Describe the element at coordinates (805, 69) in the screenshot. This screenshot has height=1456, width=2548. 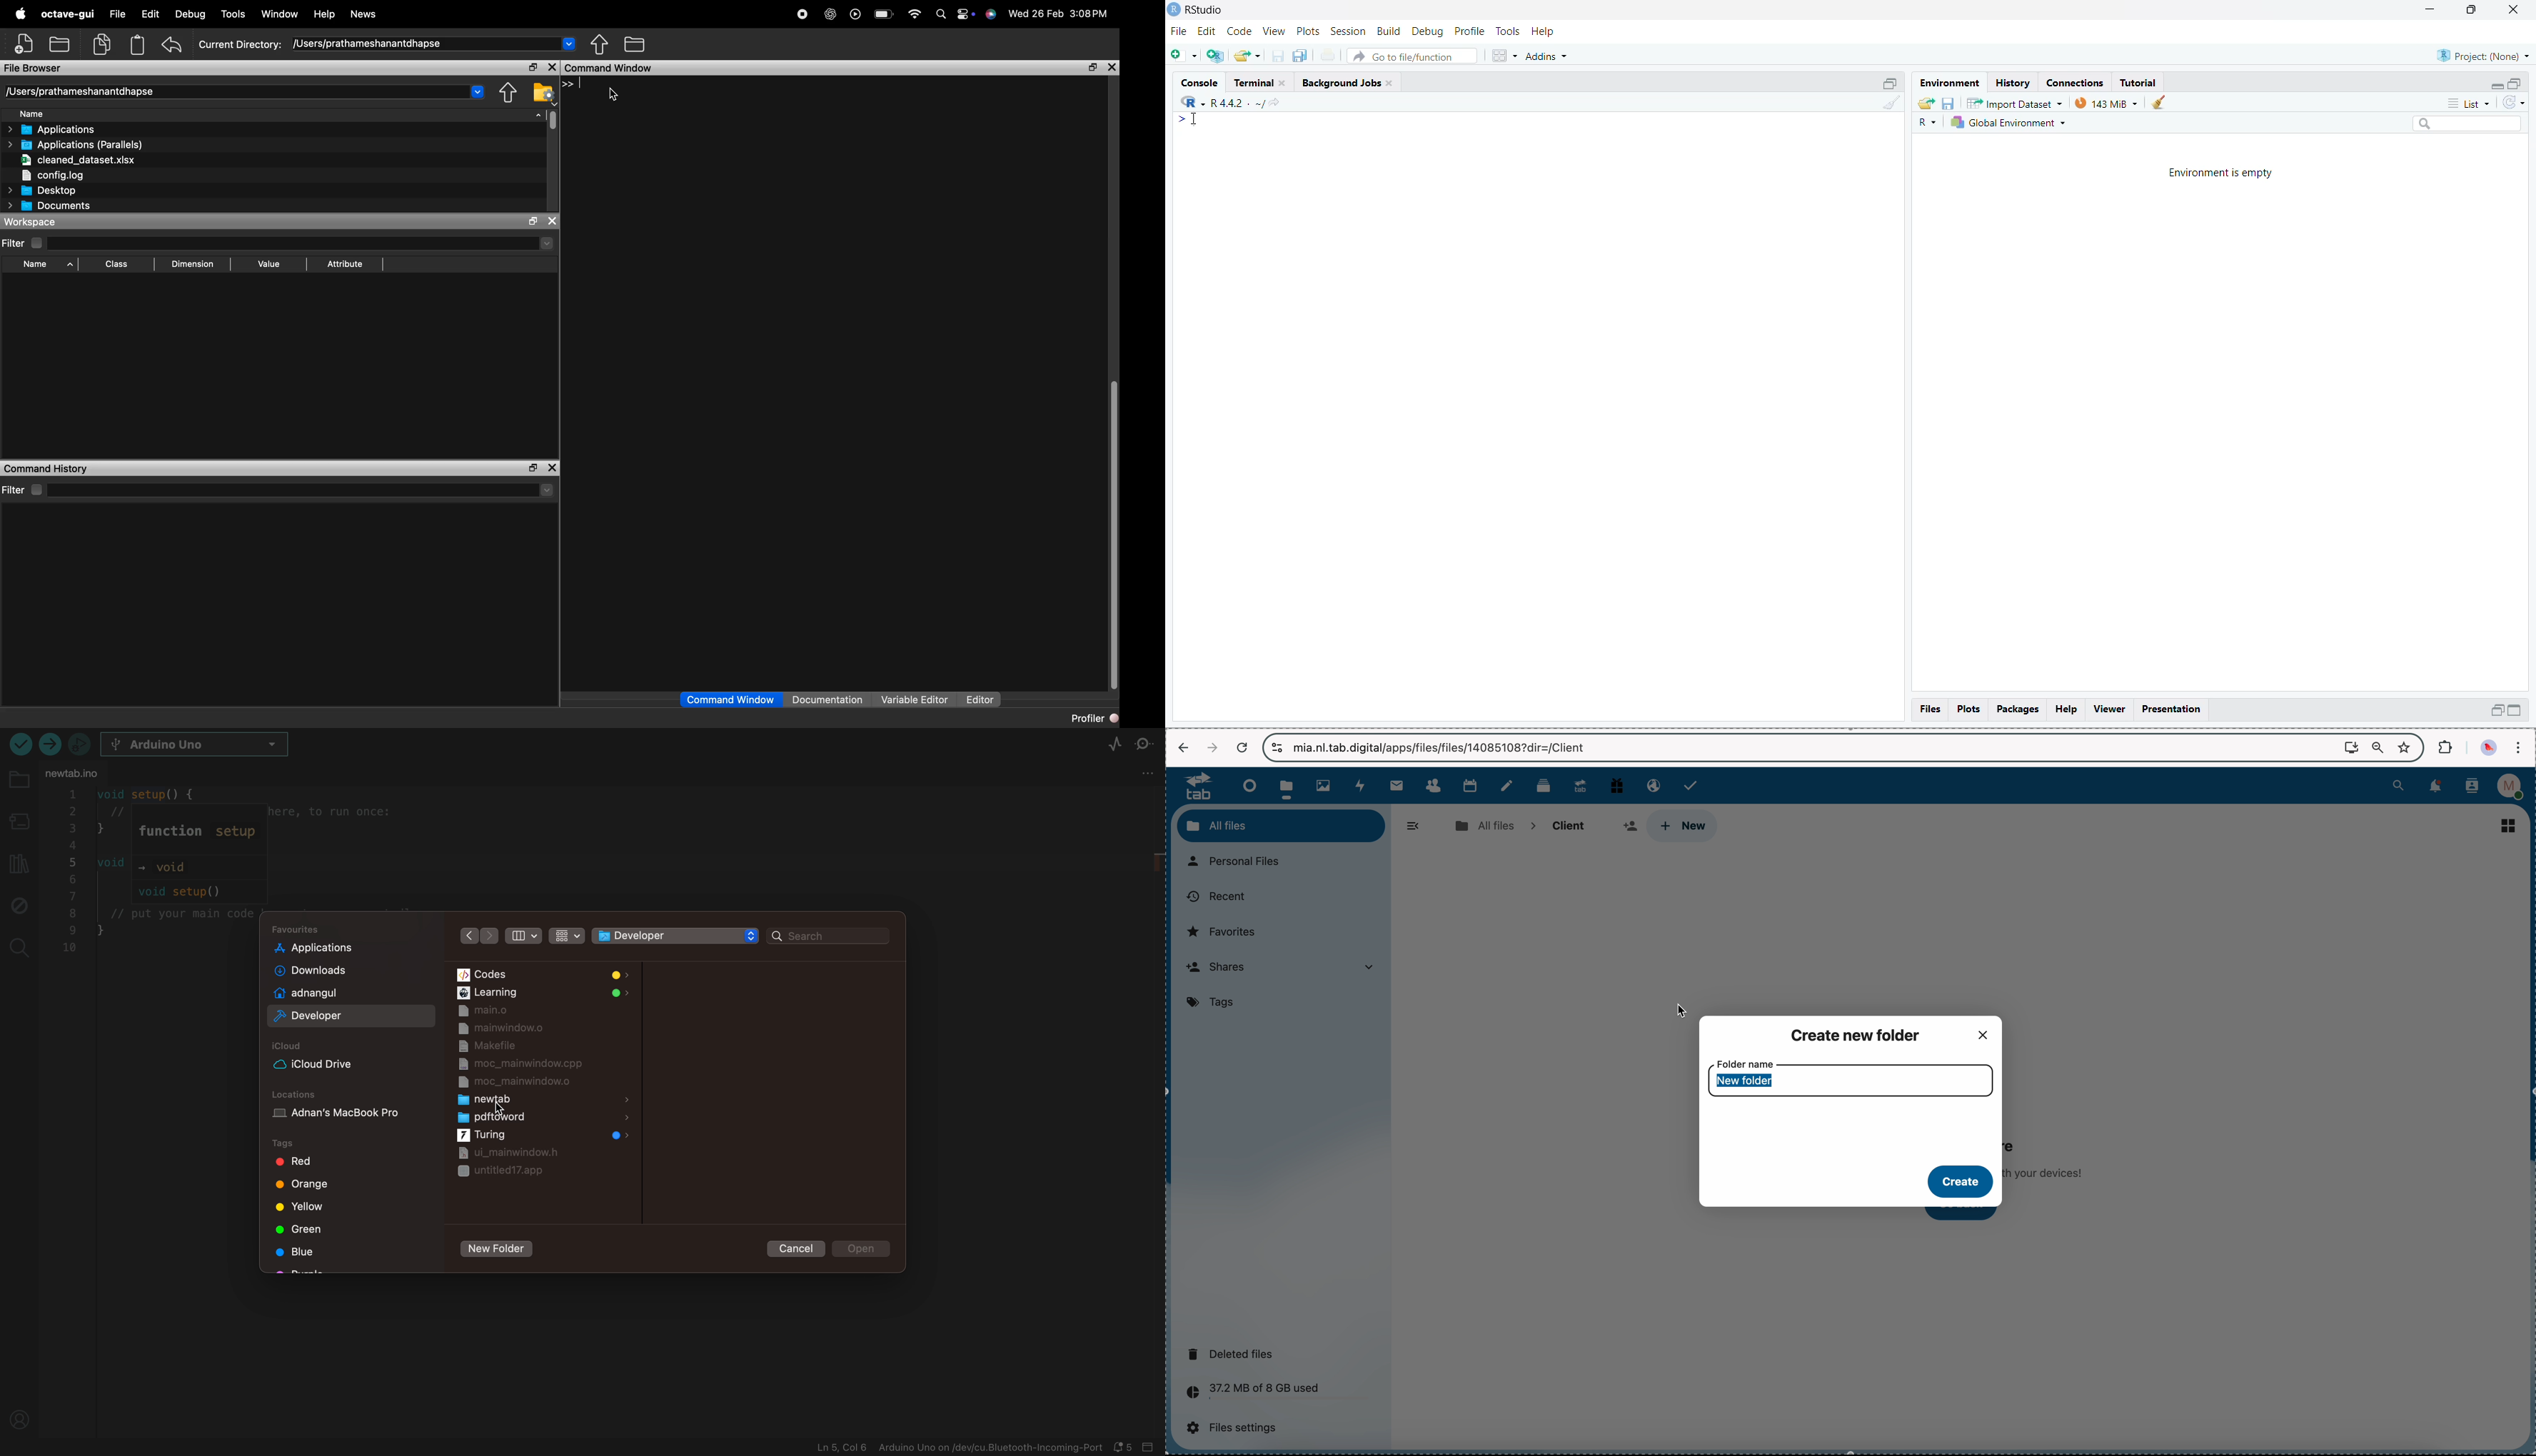
I see `Command Window` at that location.